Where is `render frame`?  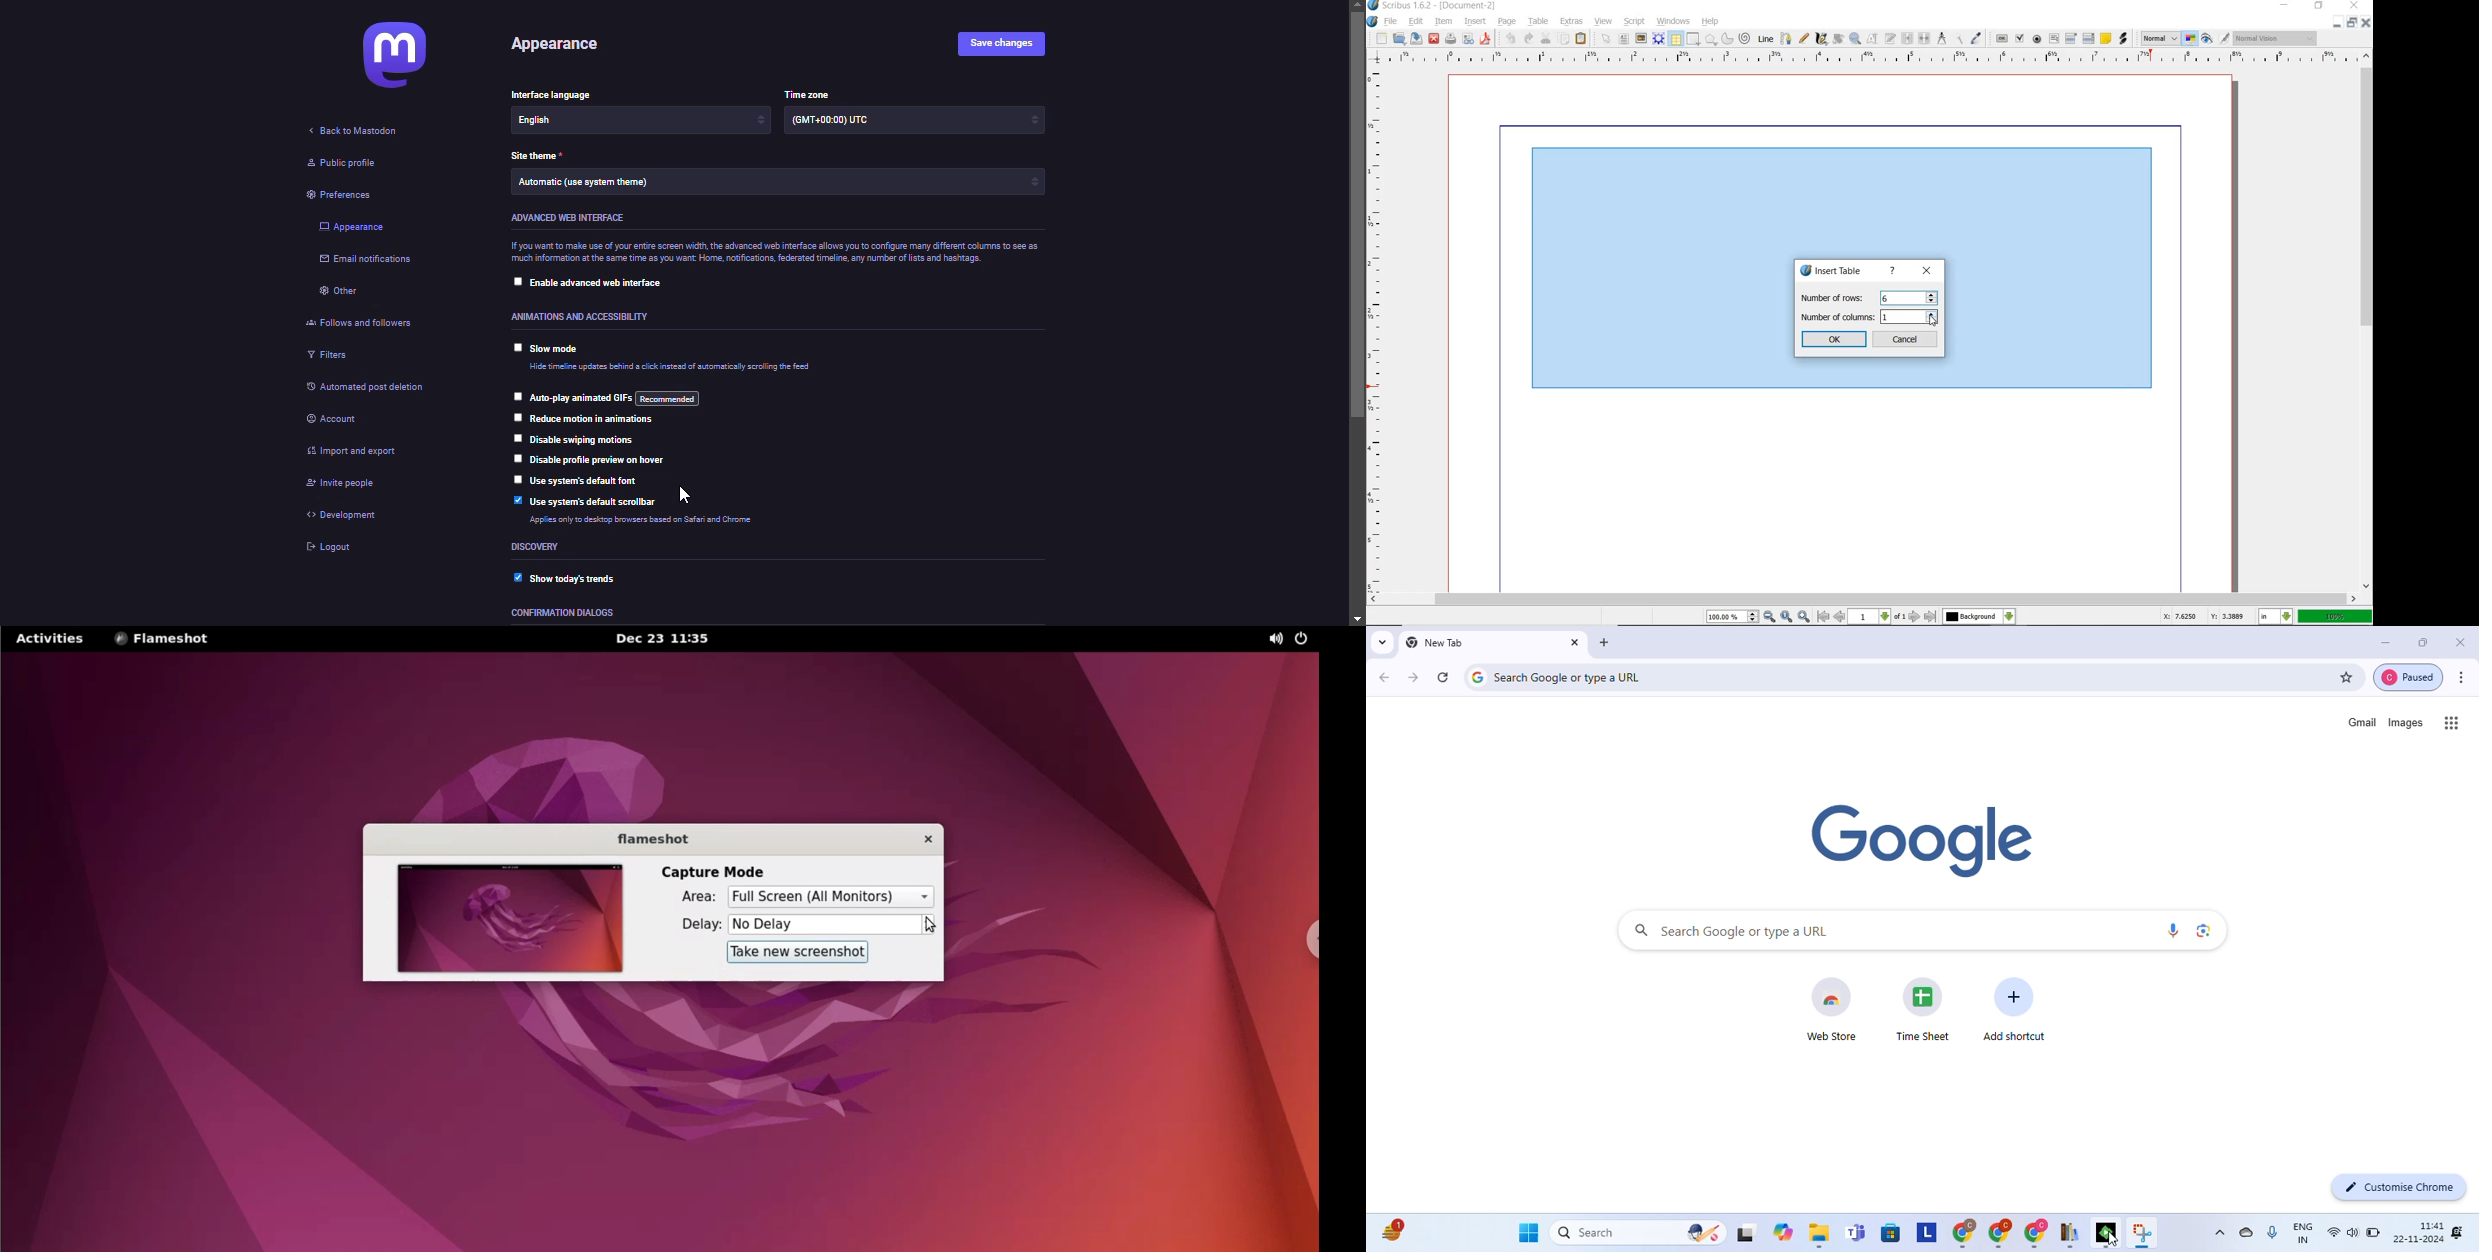 render frame is located at coordinates (1659, 40).